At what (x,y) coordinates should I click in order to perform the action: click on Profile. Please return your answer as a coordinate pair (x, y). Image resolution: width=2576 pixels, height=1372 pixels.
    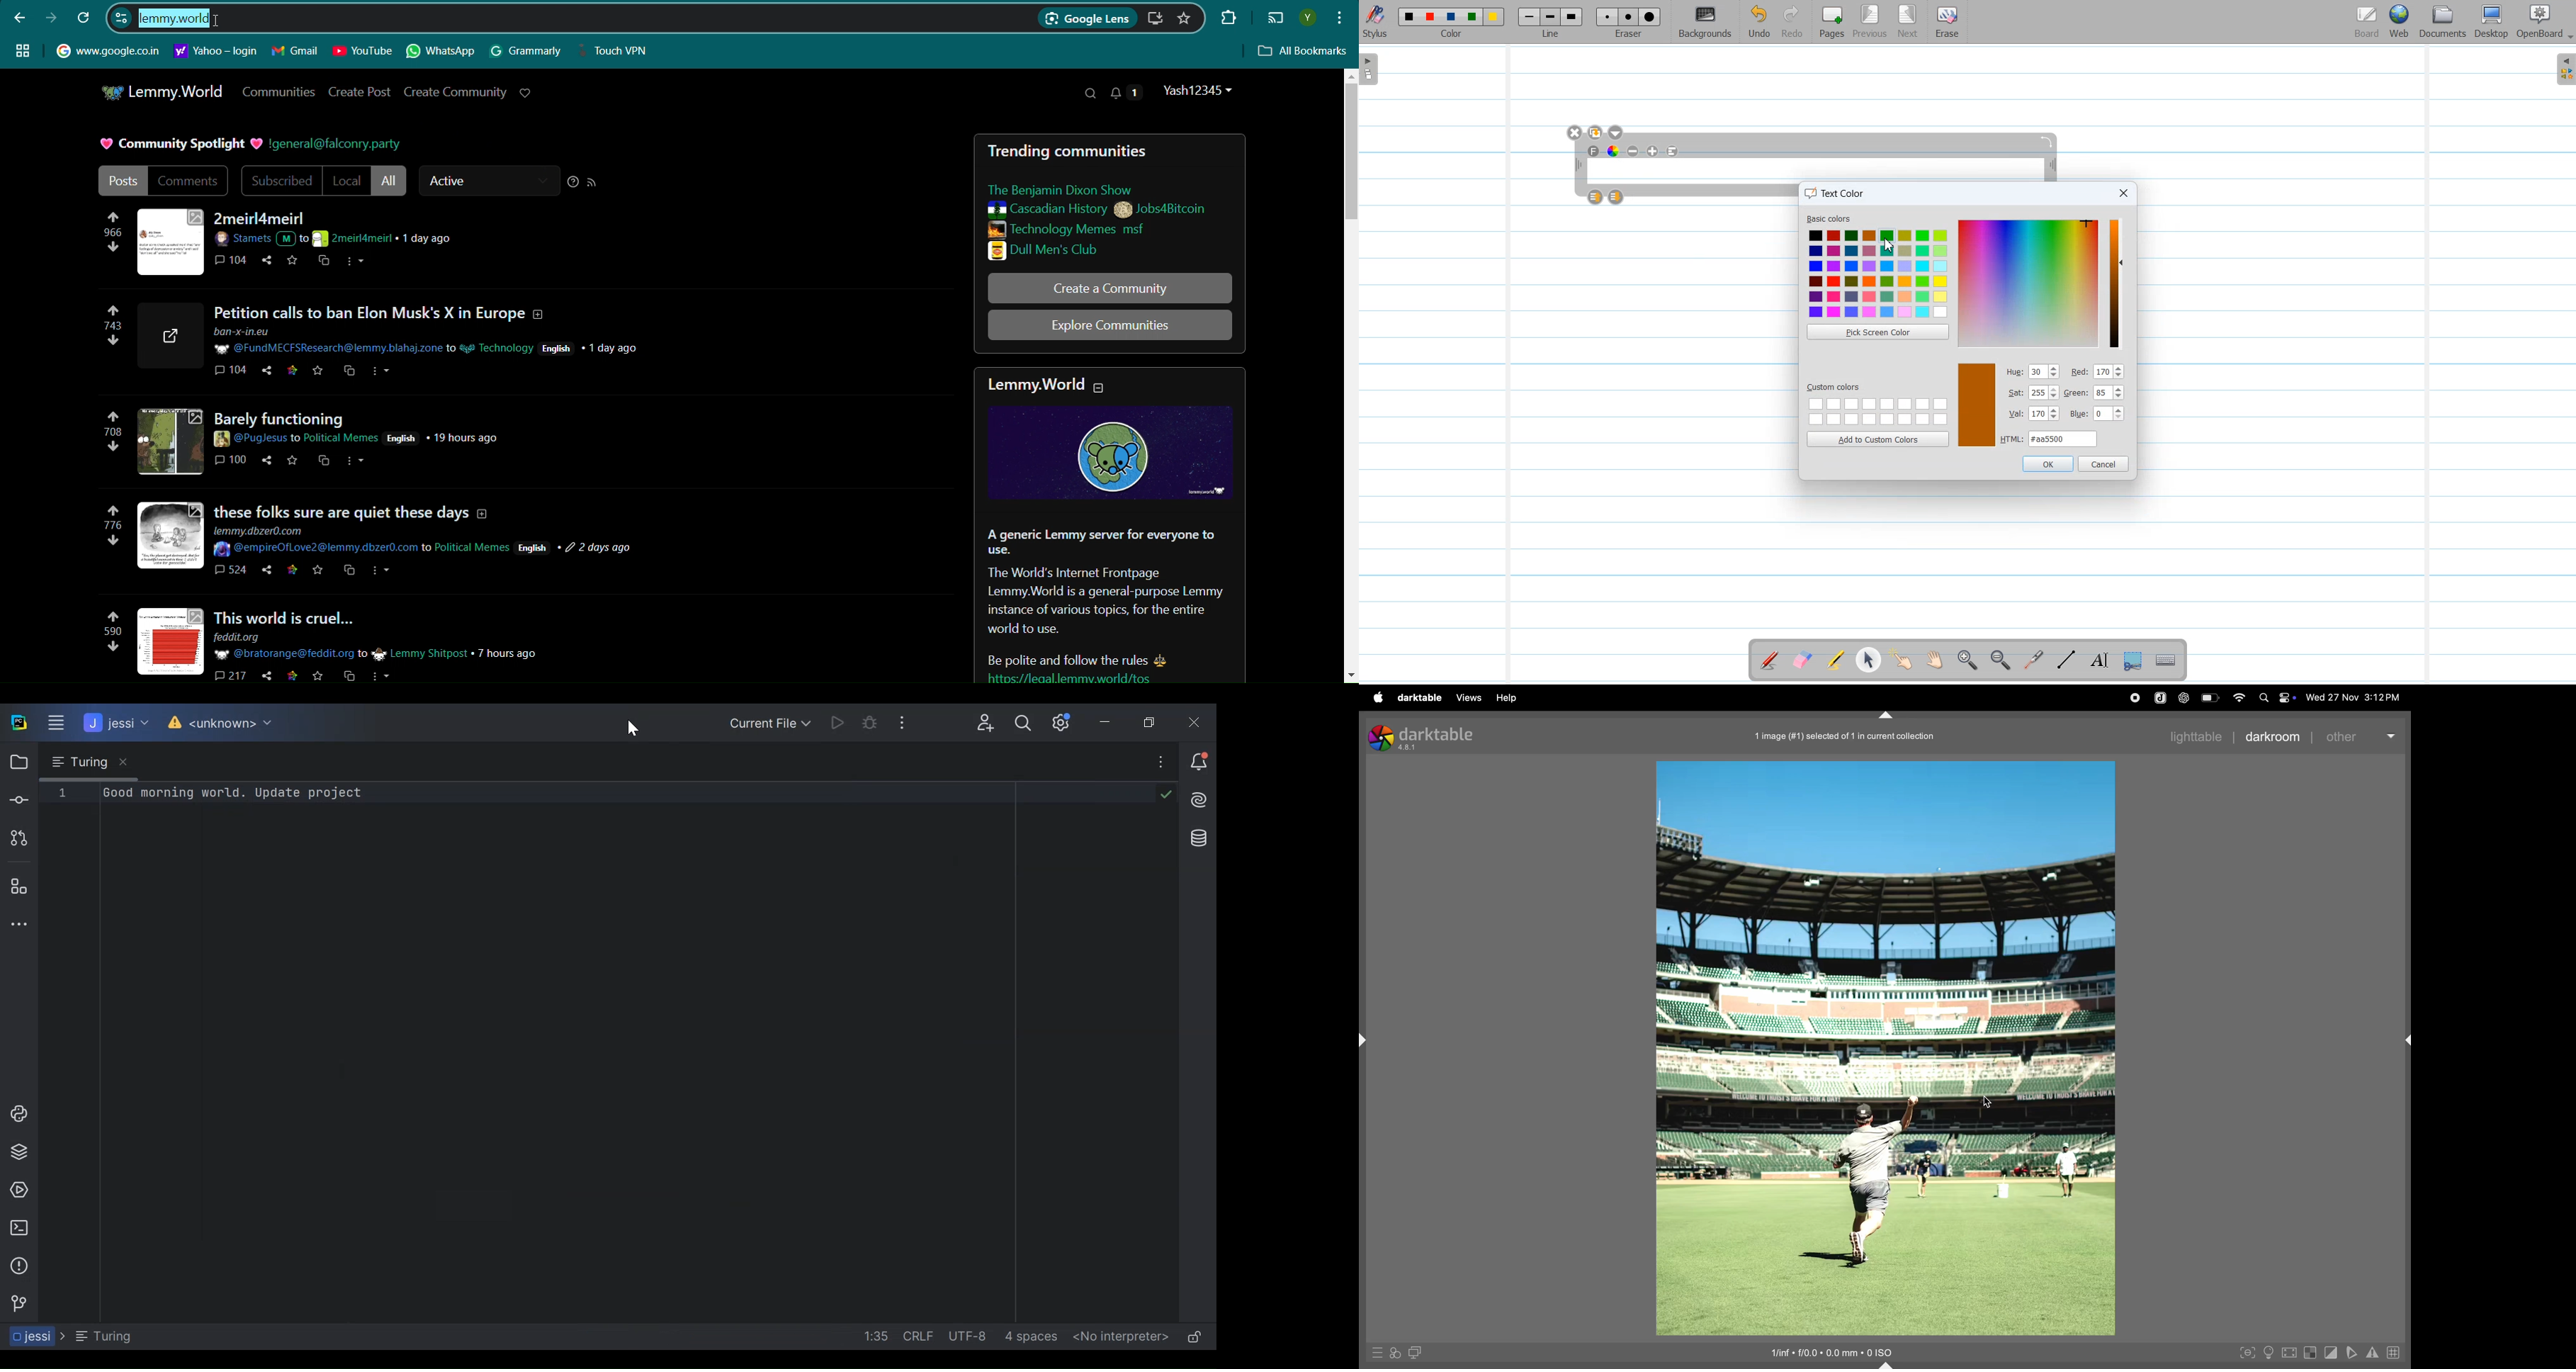
    Looking at the image, I should click on (1200, 91).